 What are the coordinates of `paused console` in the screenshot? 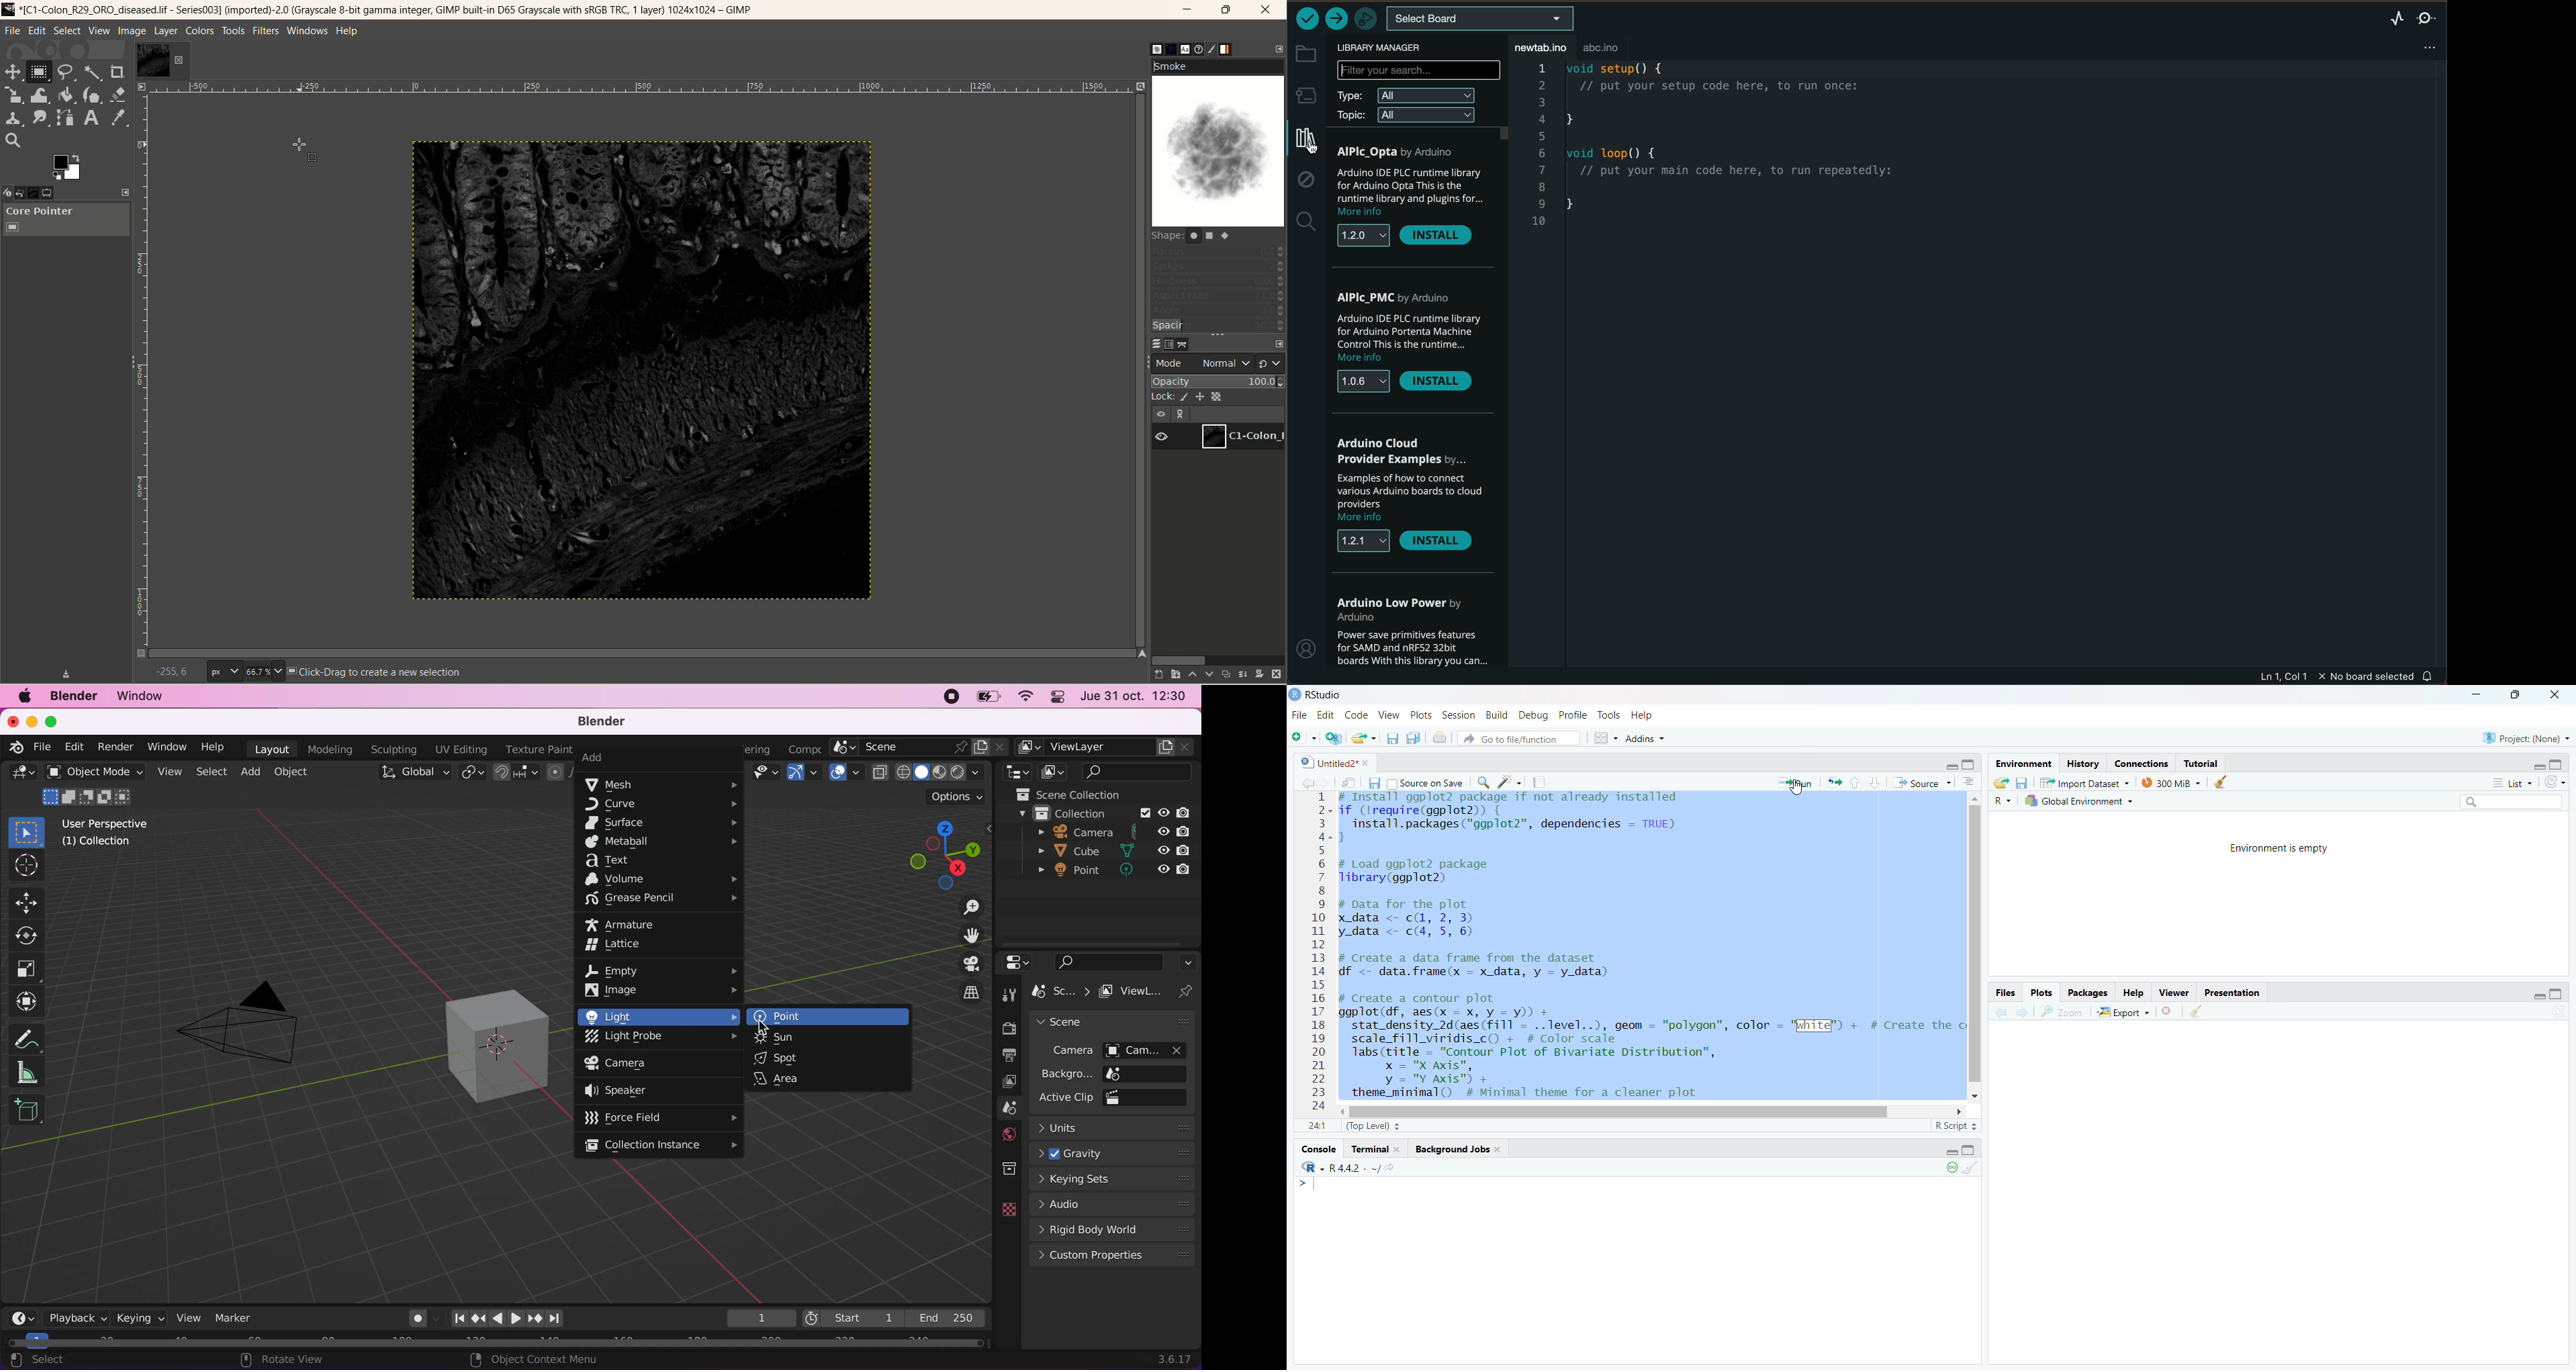 It's located at (1951, 1167).